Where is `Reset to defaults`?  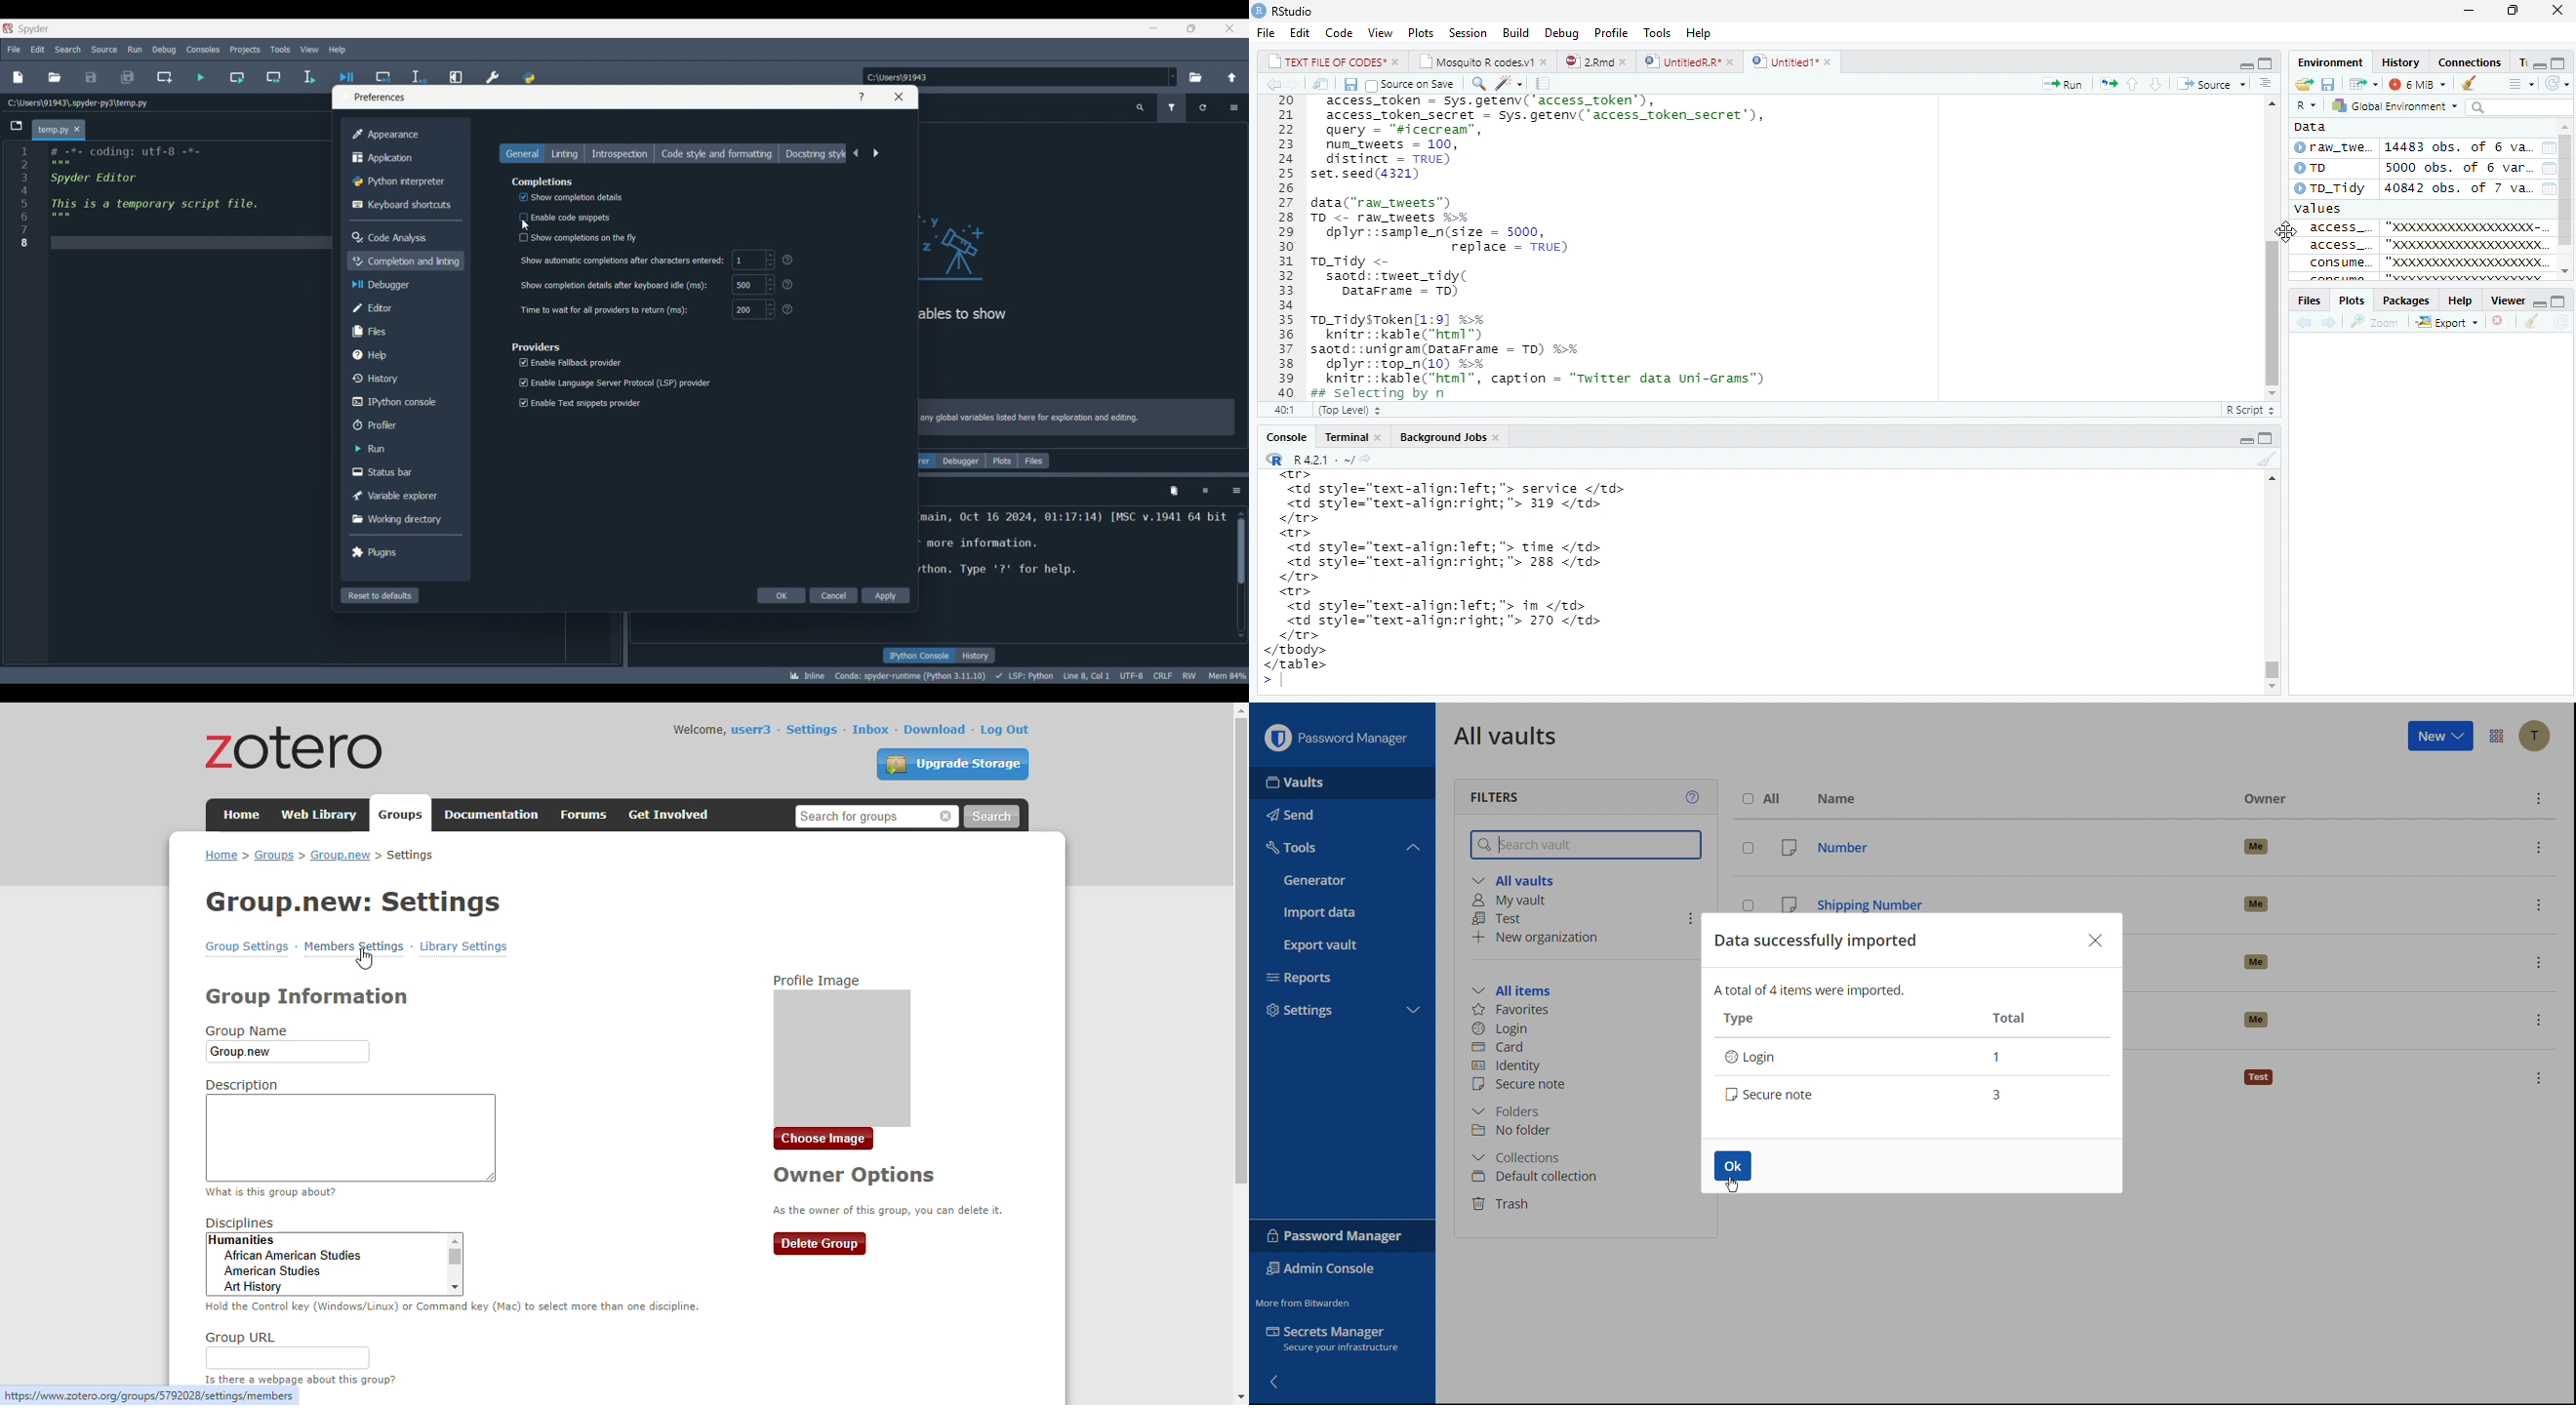 Reset to defaults is located at coordinates (380, 595).